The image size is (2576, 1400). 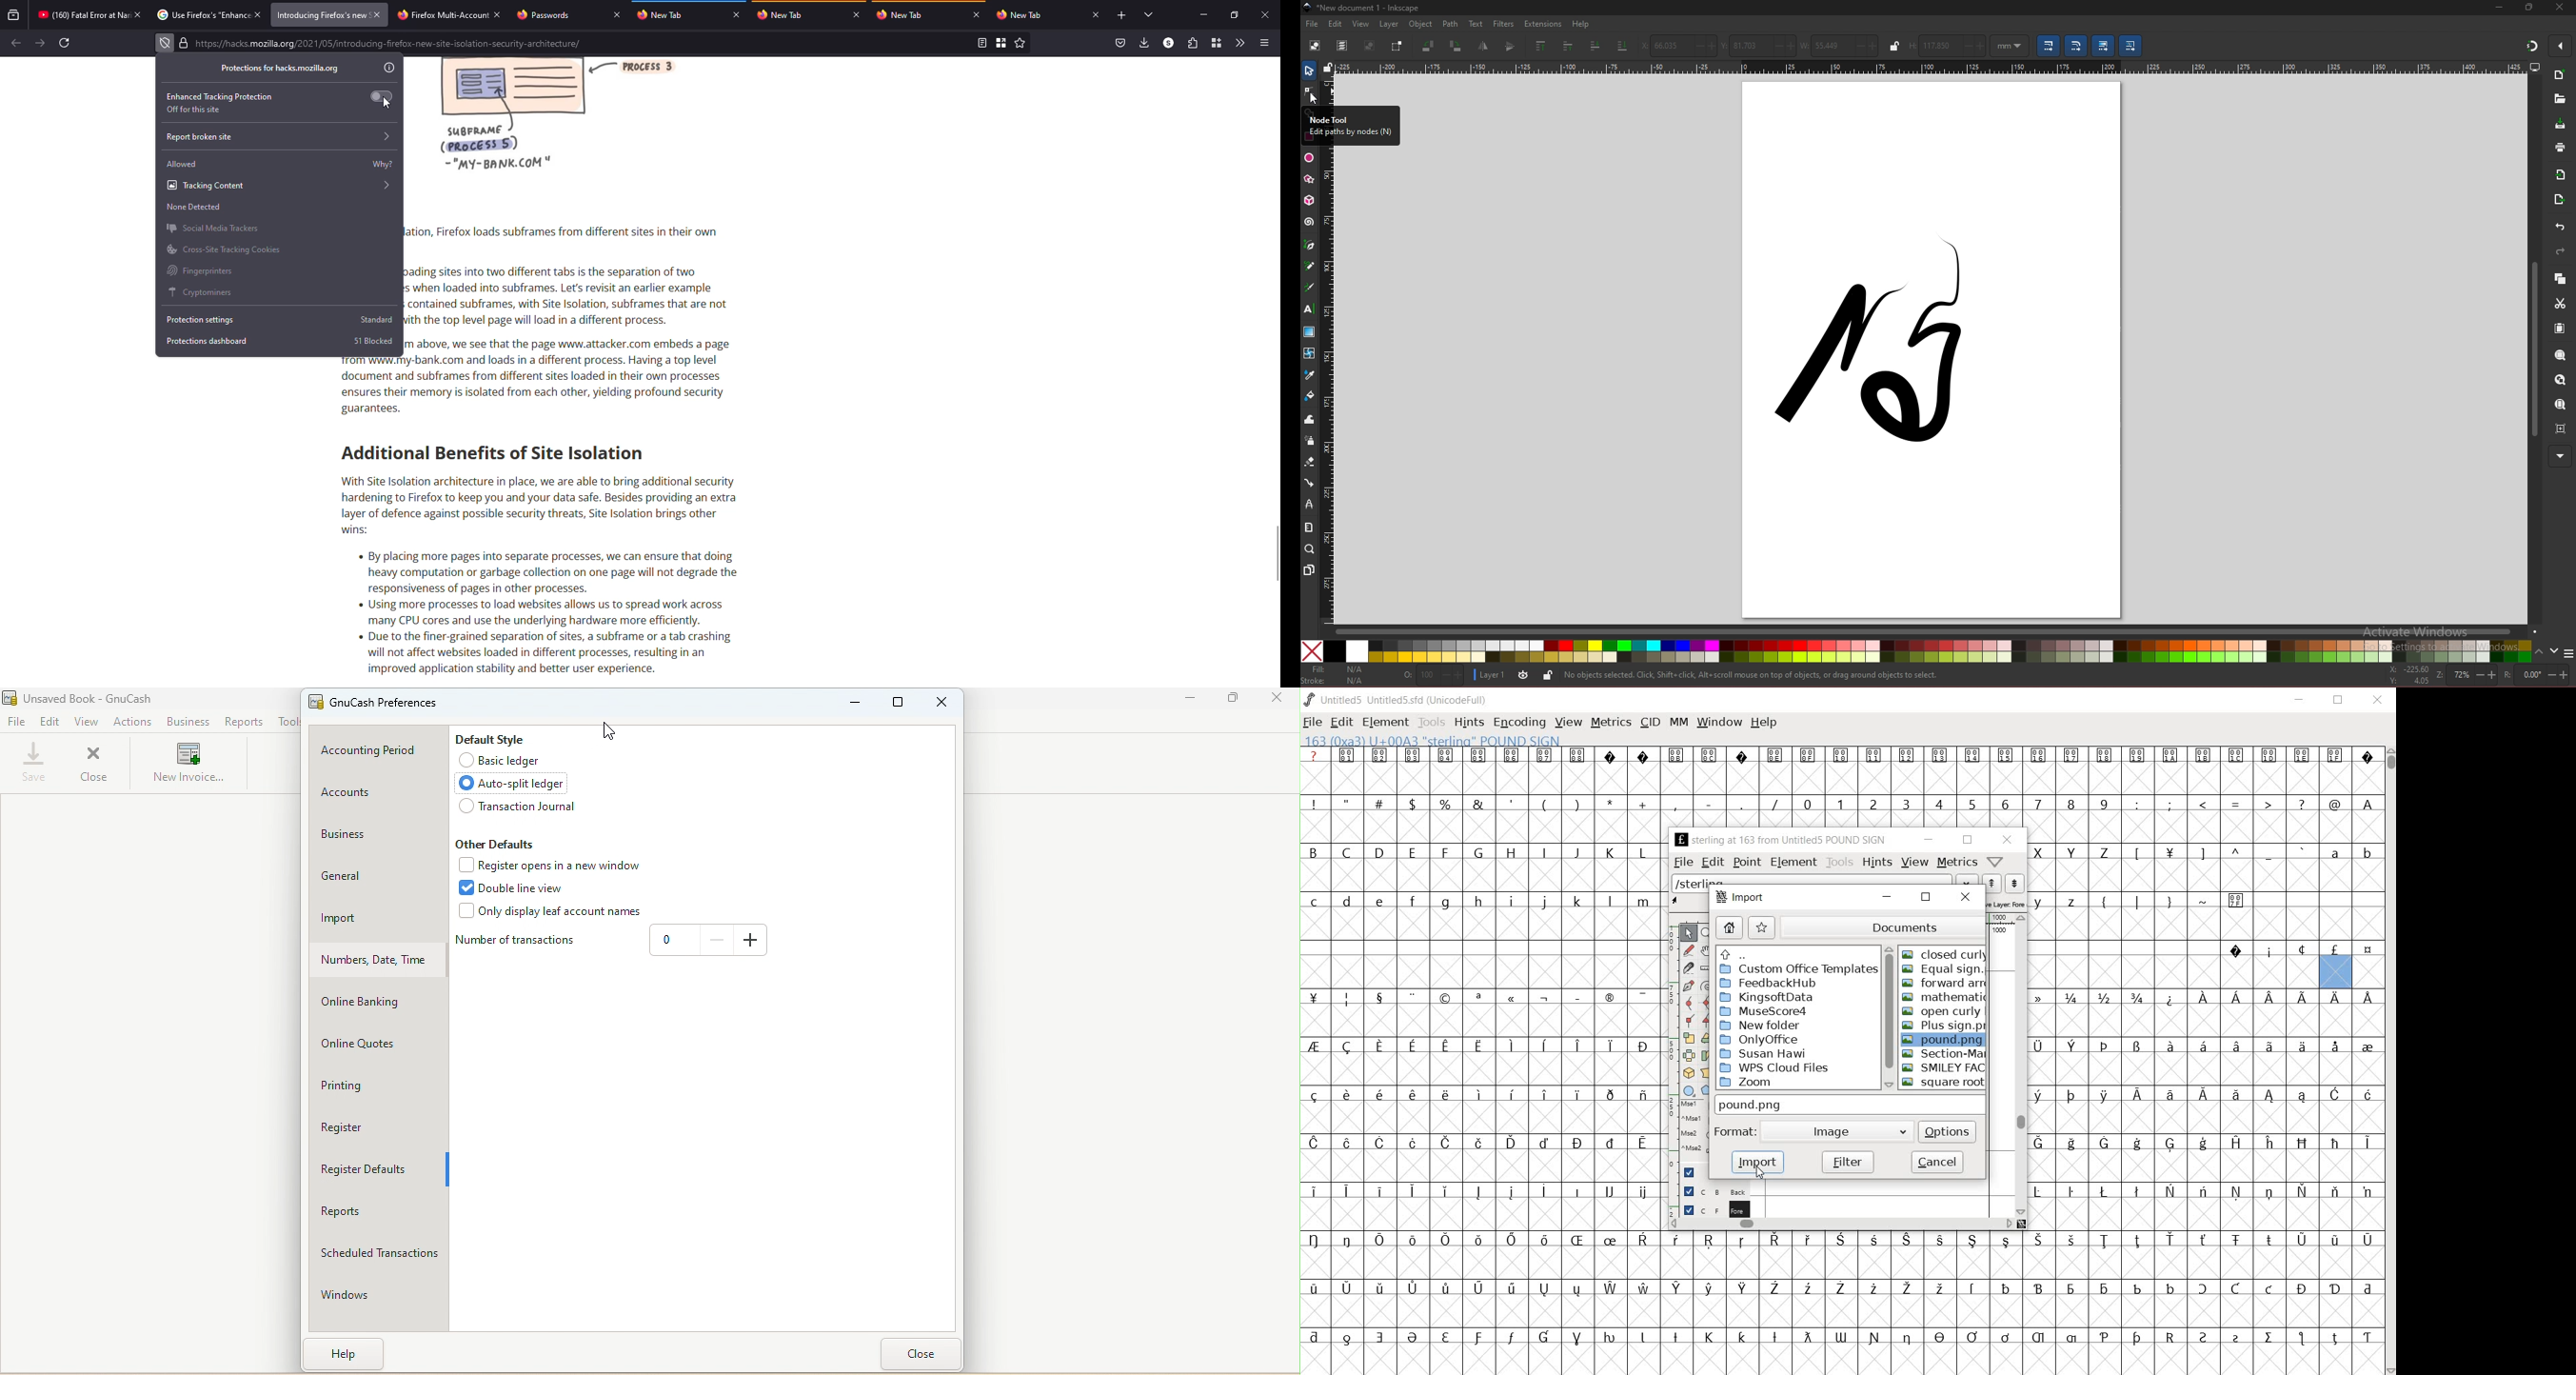 I want to click on more tools, so click(x=1241, y=43).